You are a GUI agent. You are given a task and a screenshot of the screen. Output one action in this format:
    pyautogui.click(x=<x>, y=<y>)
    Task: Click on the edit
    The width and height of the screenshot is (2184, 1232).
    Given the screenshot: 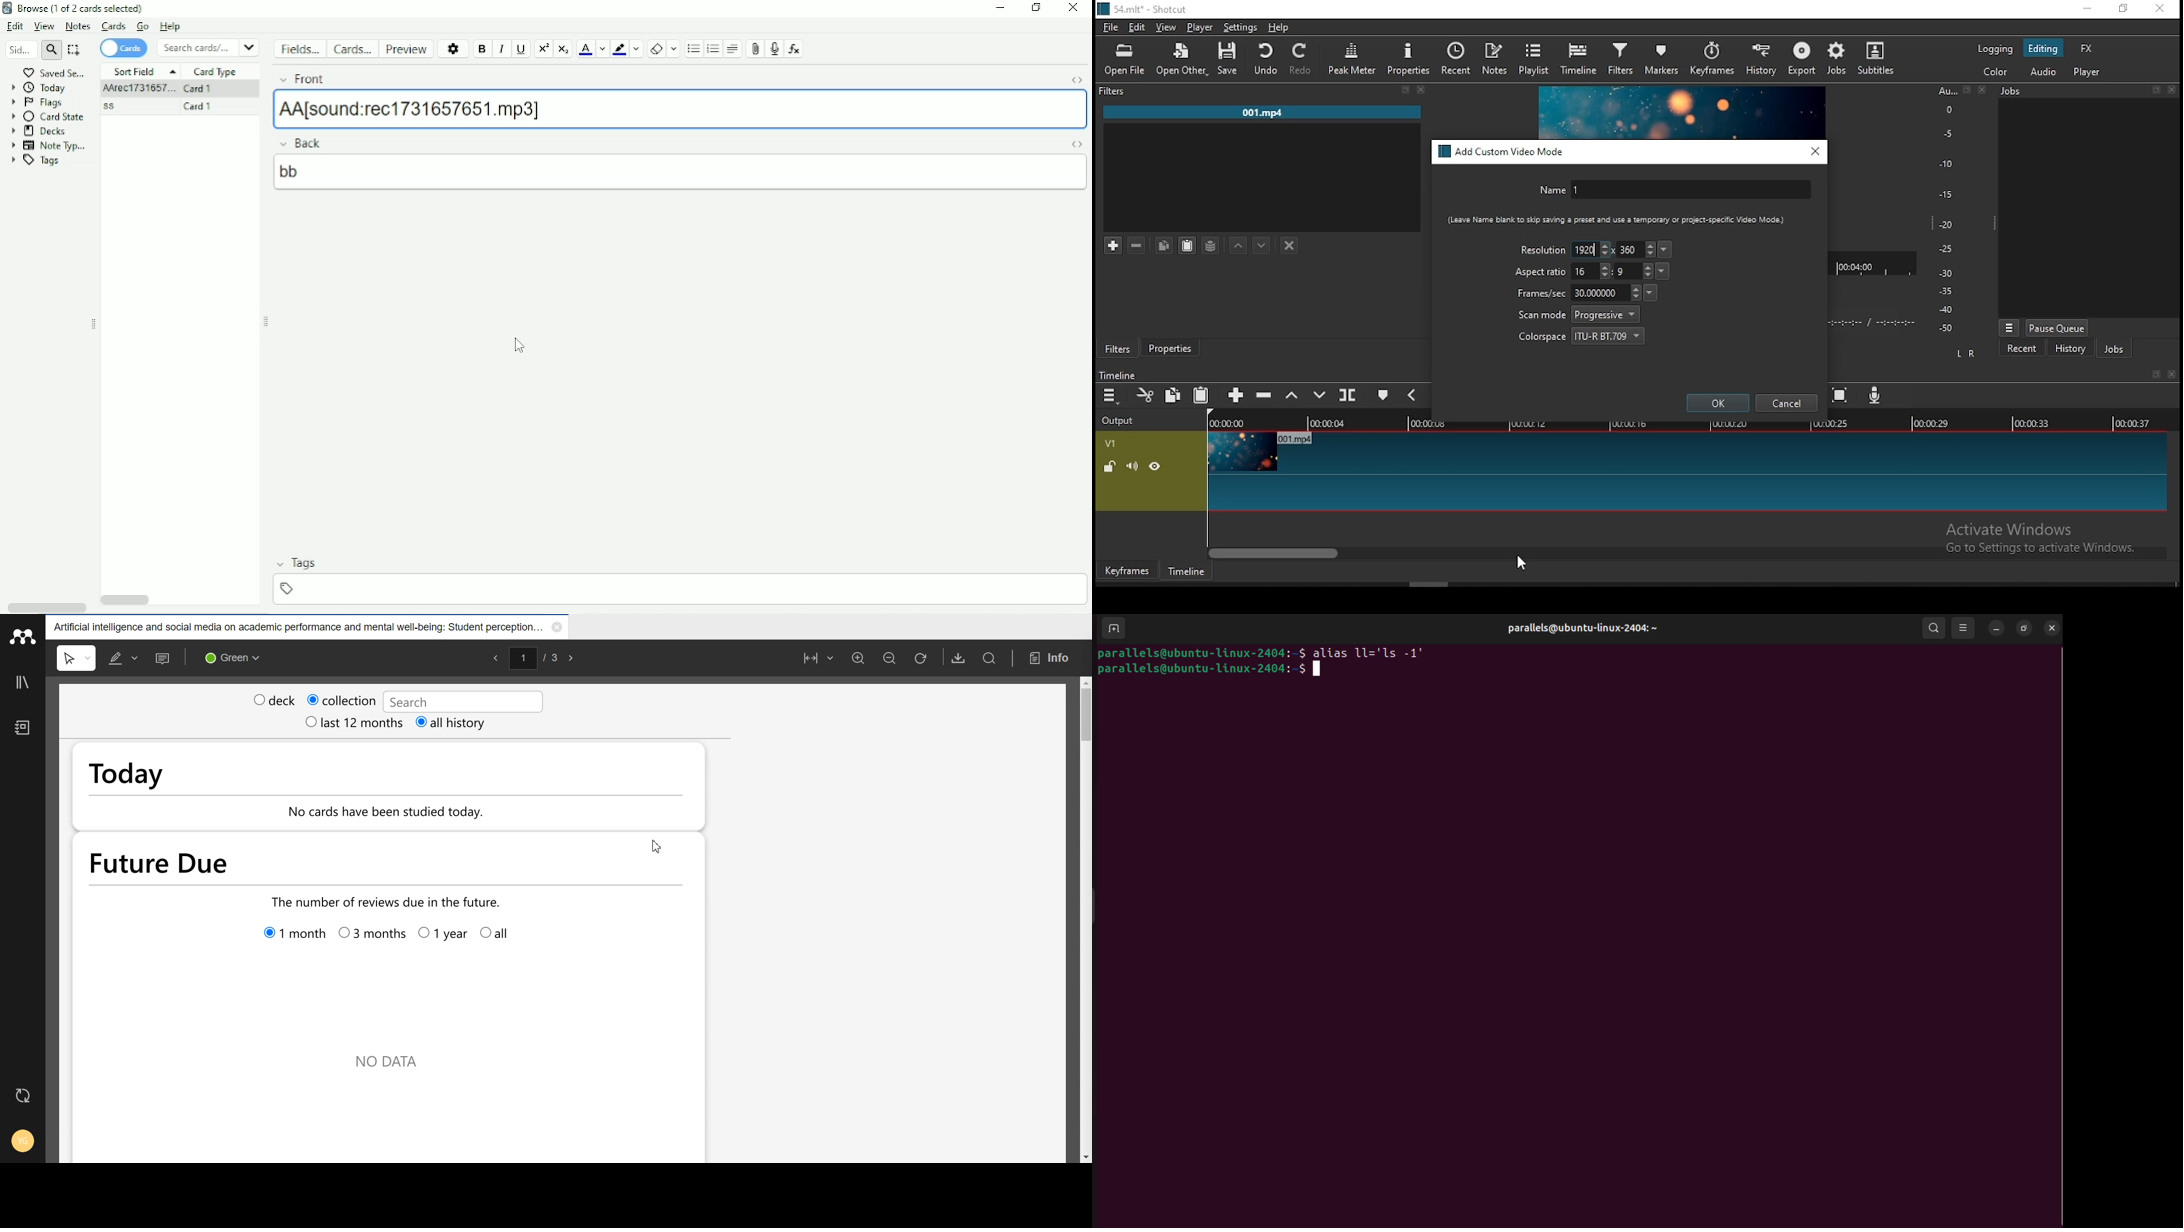 What is the action you would take?
    pyautogui.click(x=1137, y=28)
    